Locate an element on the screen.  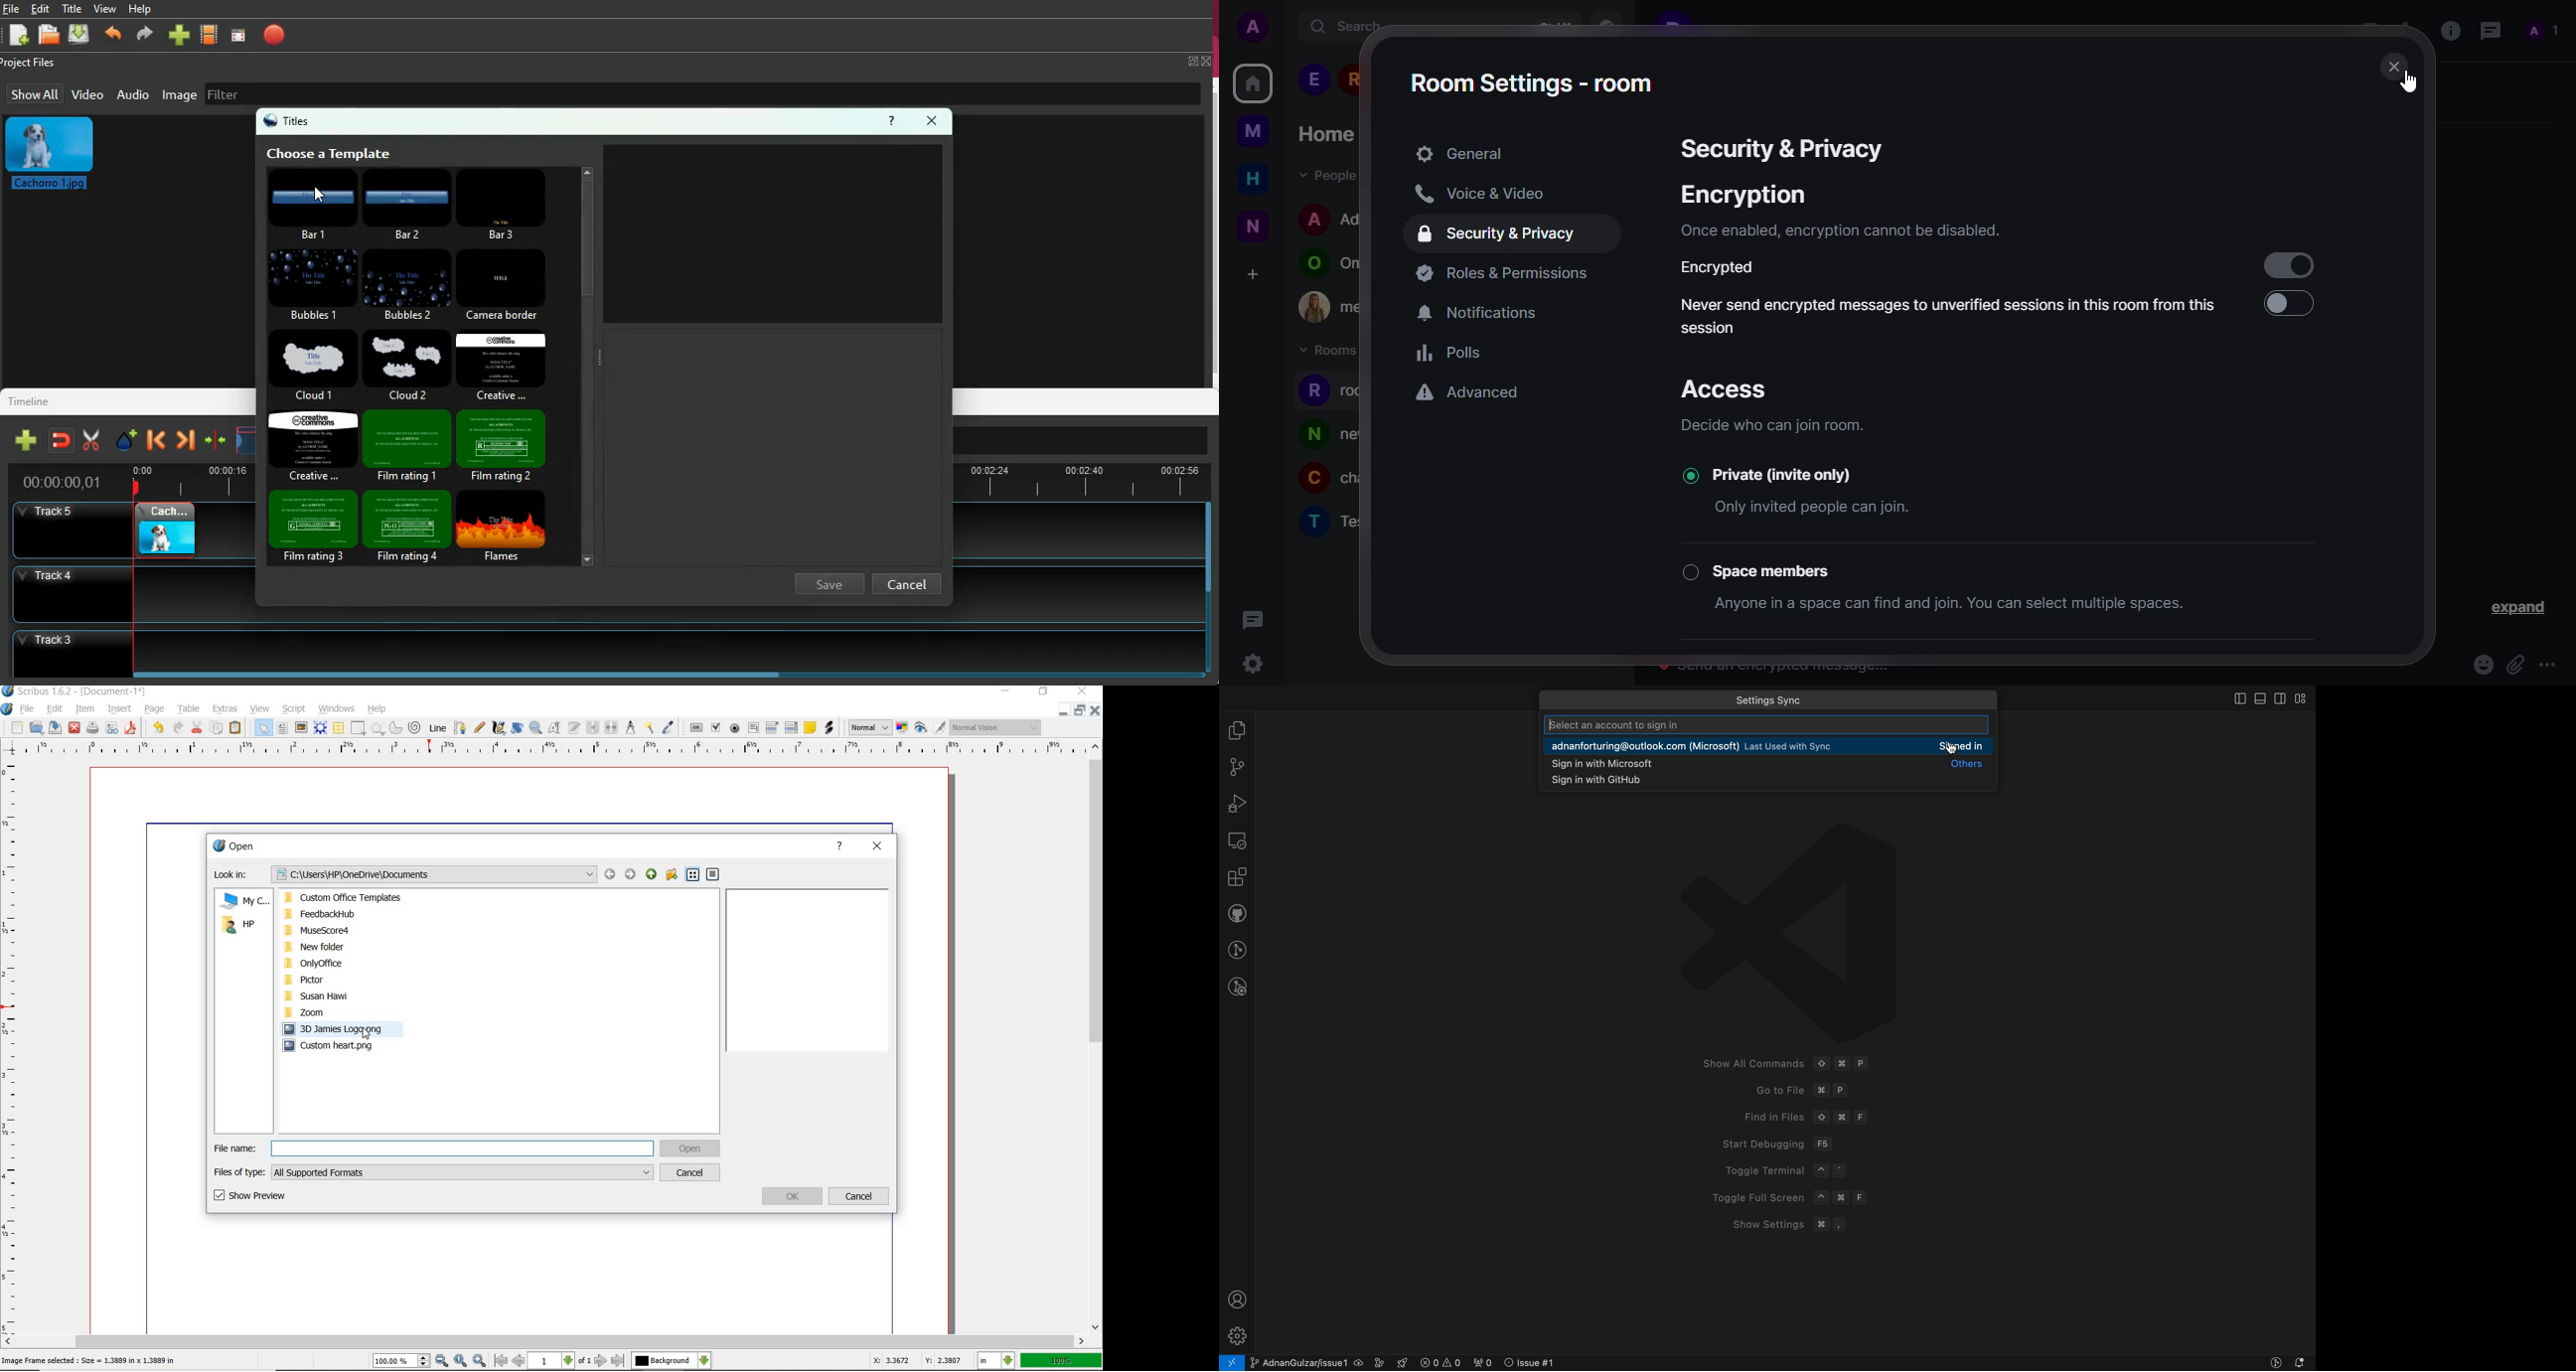
quick menus is located at coordinates (1813, 700).